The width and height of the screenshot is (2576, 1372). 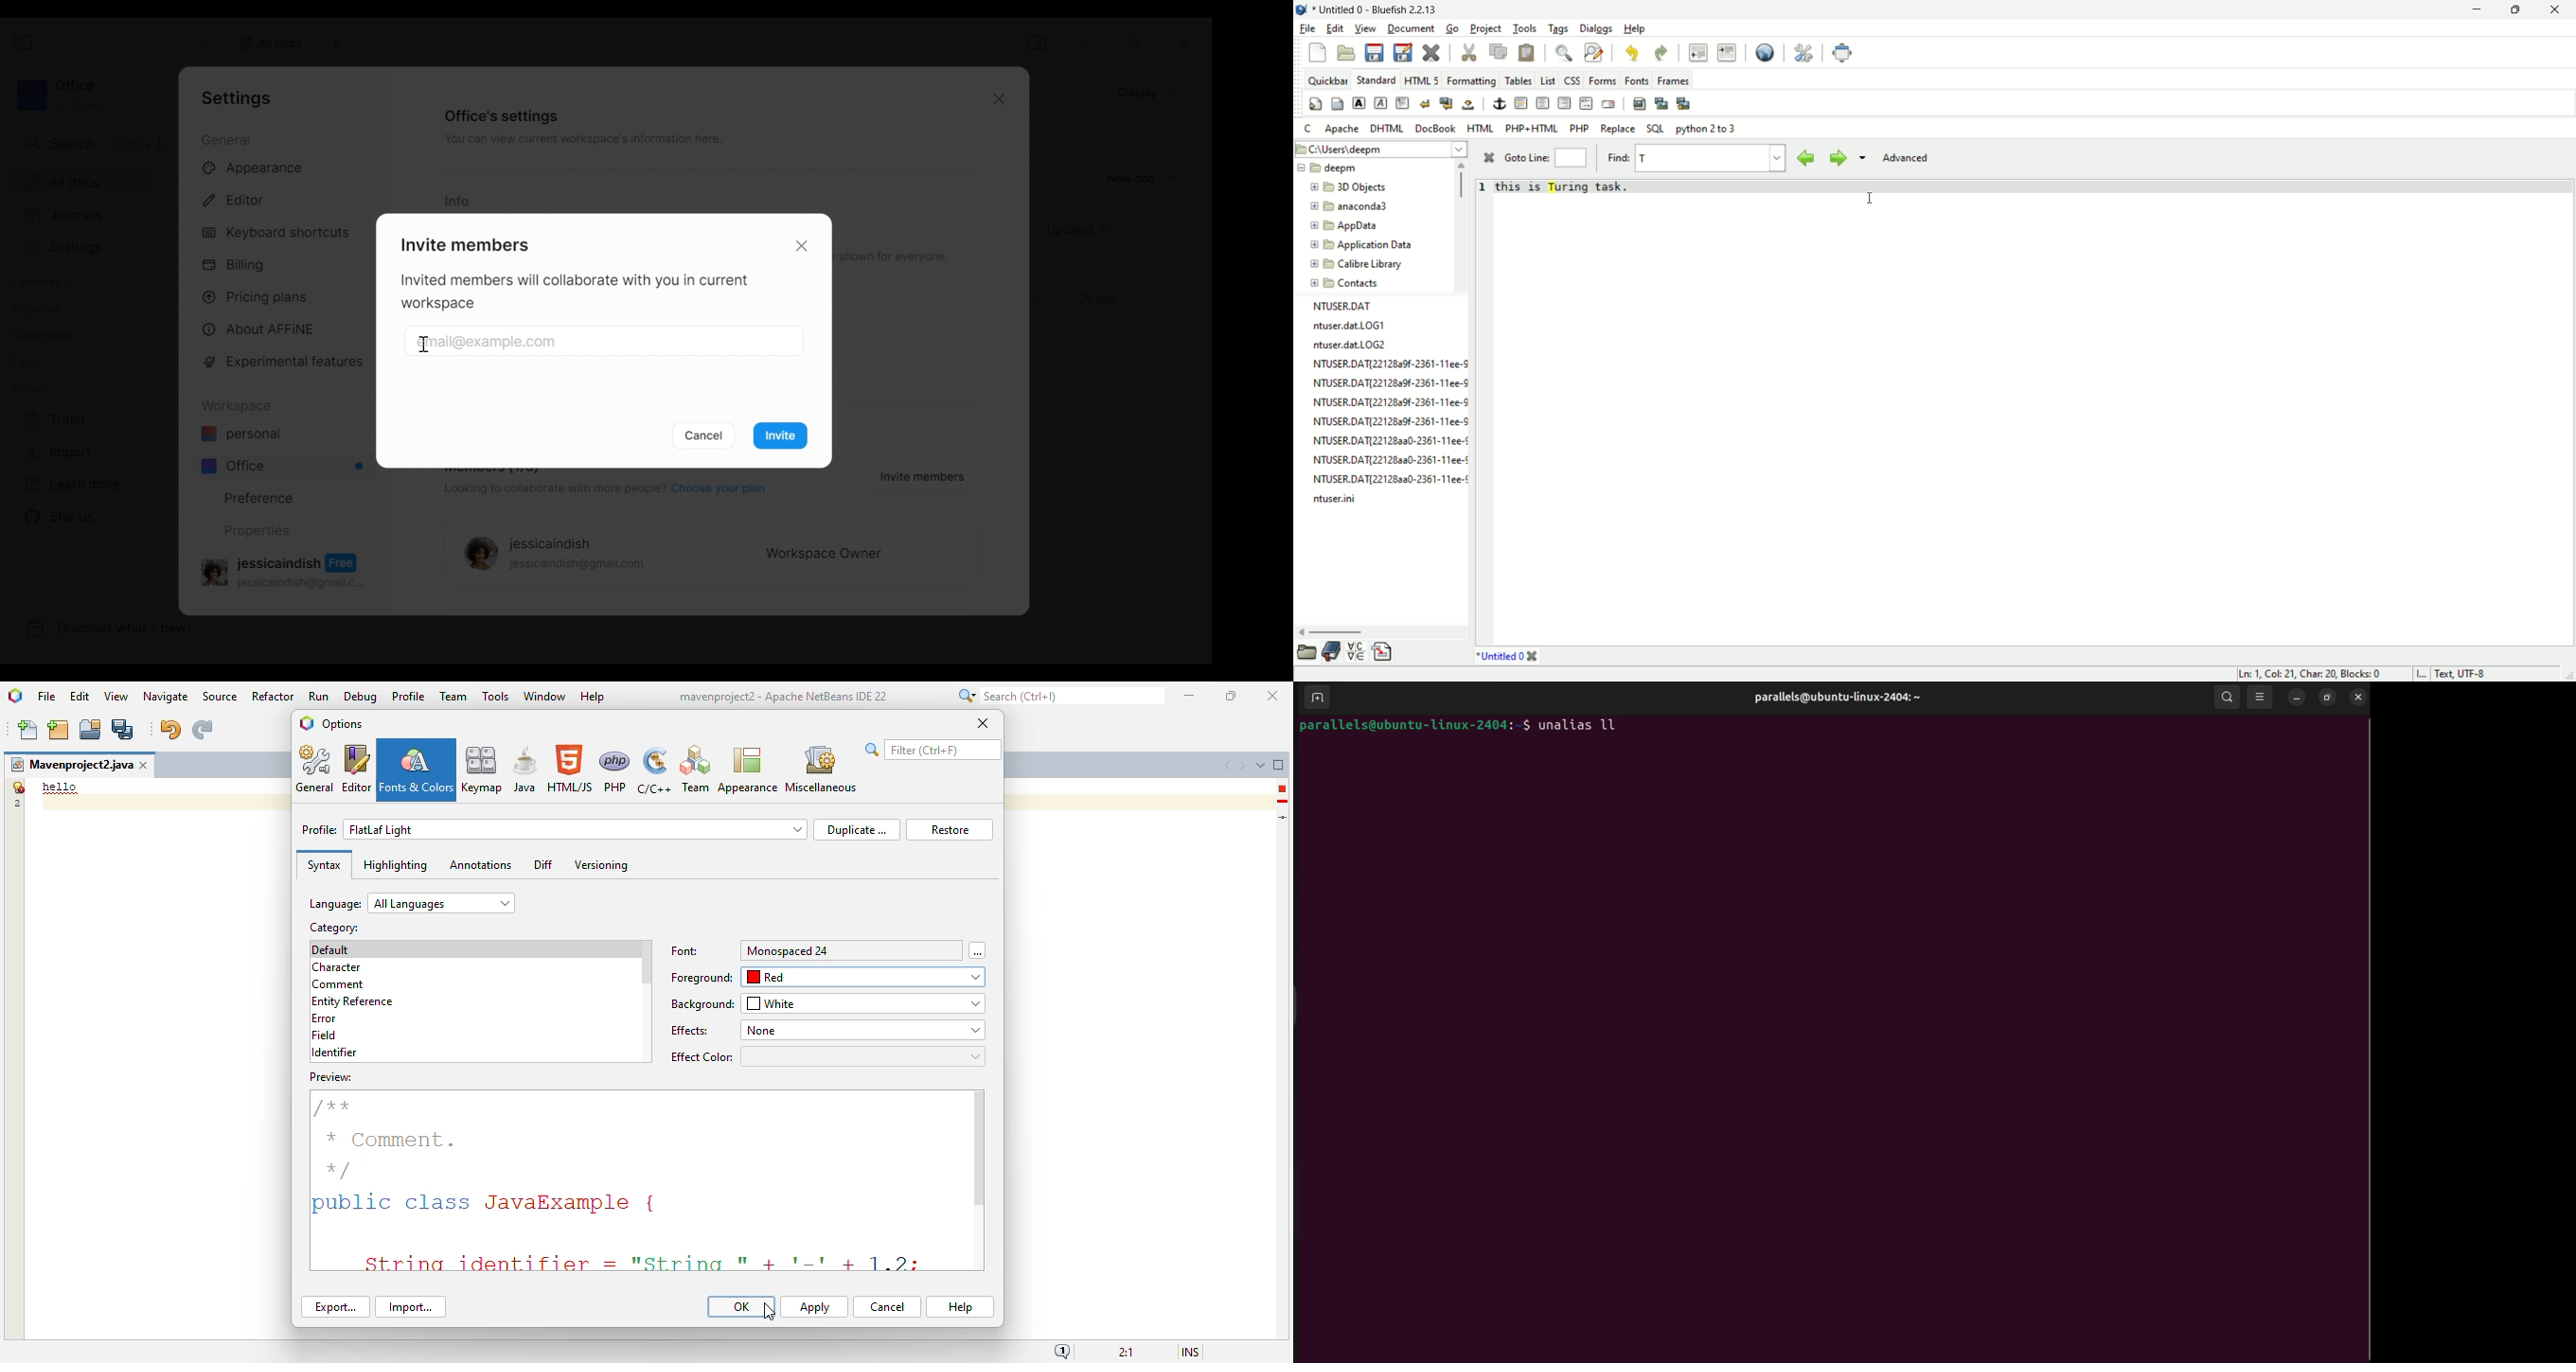 What do you see at coordinates (395, 865) in the screenshot?
I see `highlighting` at bounding box center [395, 865].